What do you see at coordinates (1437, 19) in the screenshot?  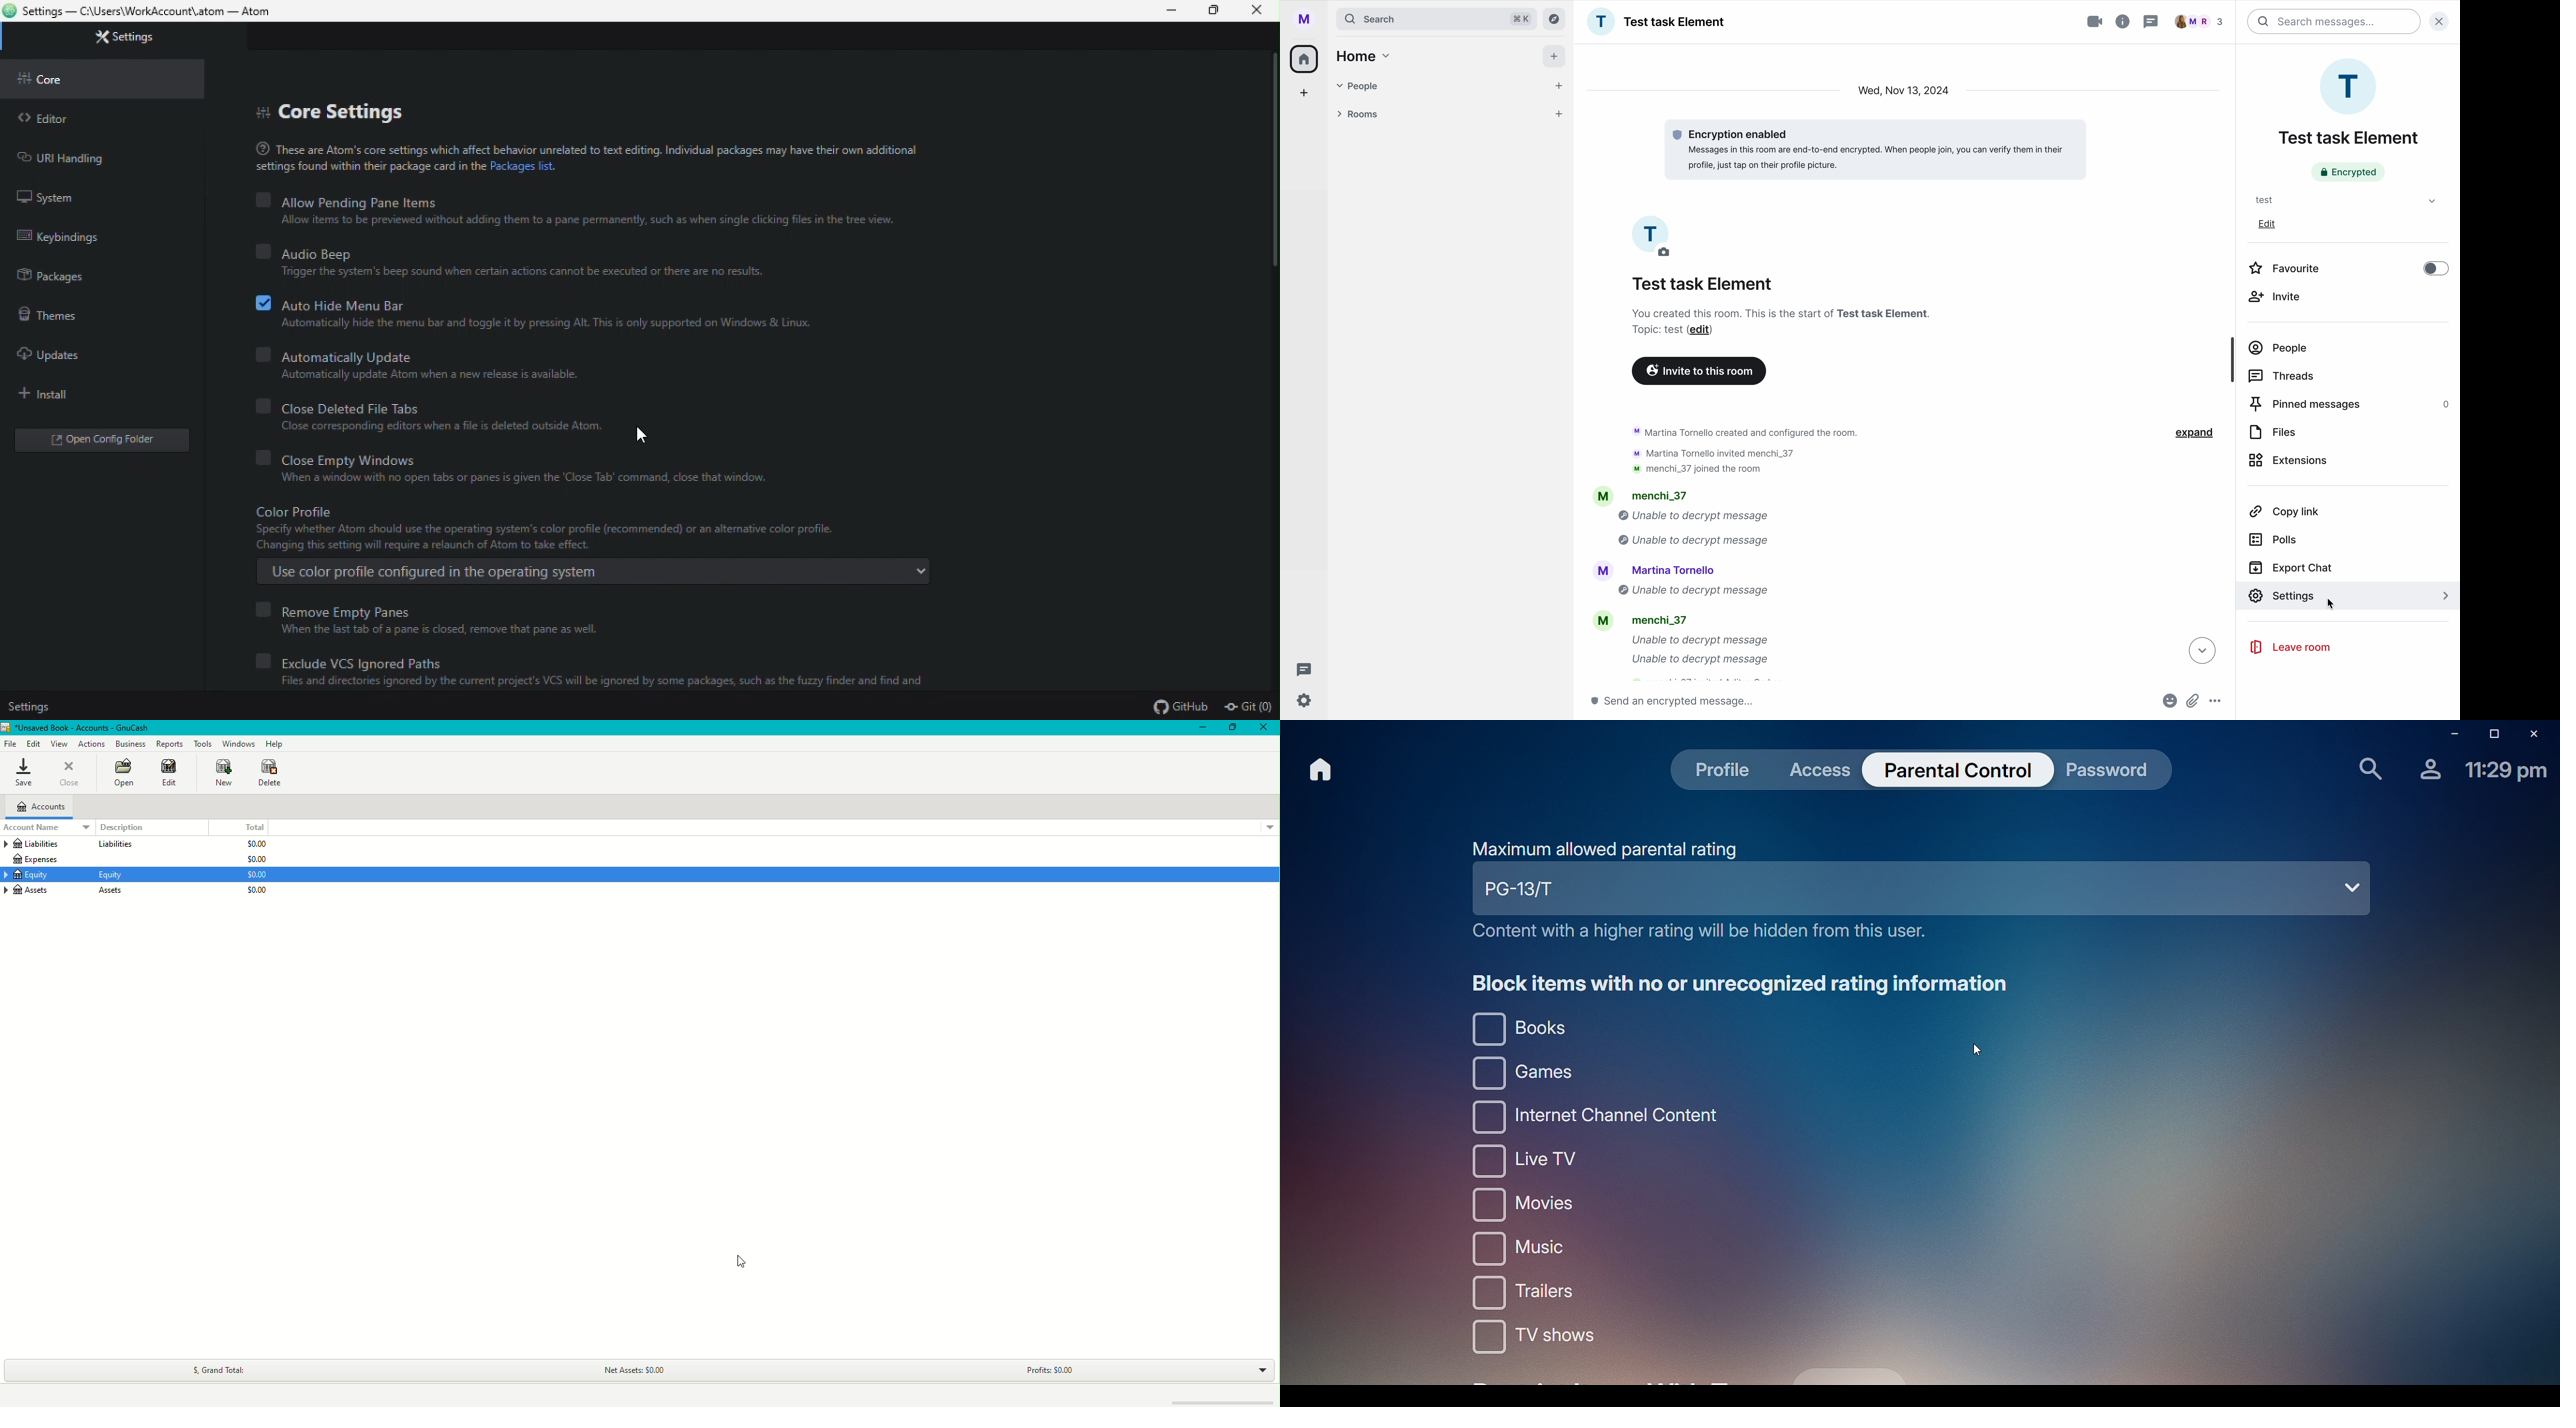 I see `search bar` at bounding box center [1437, 19].